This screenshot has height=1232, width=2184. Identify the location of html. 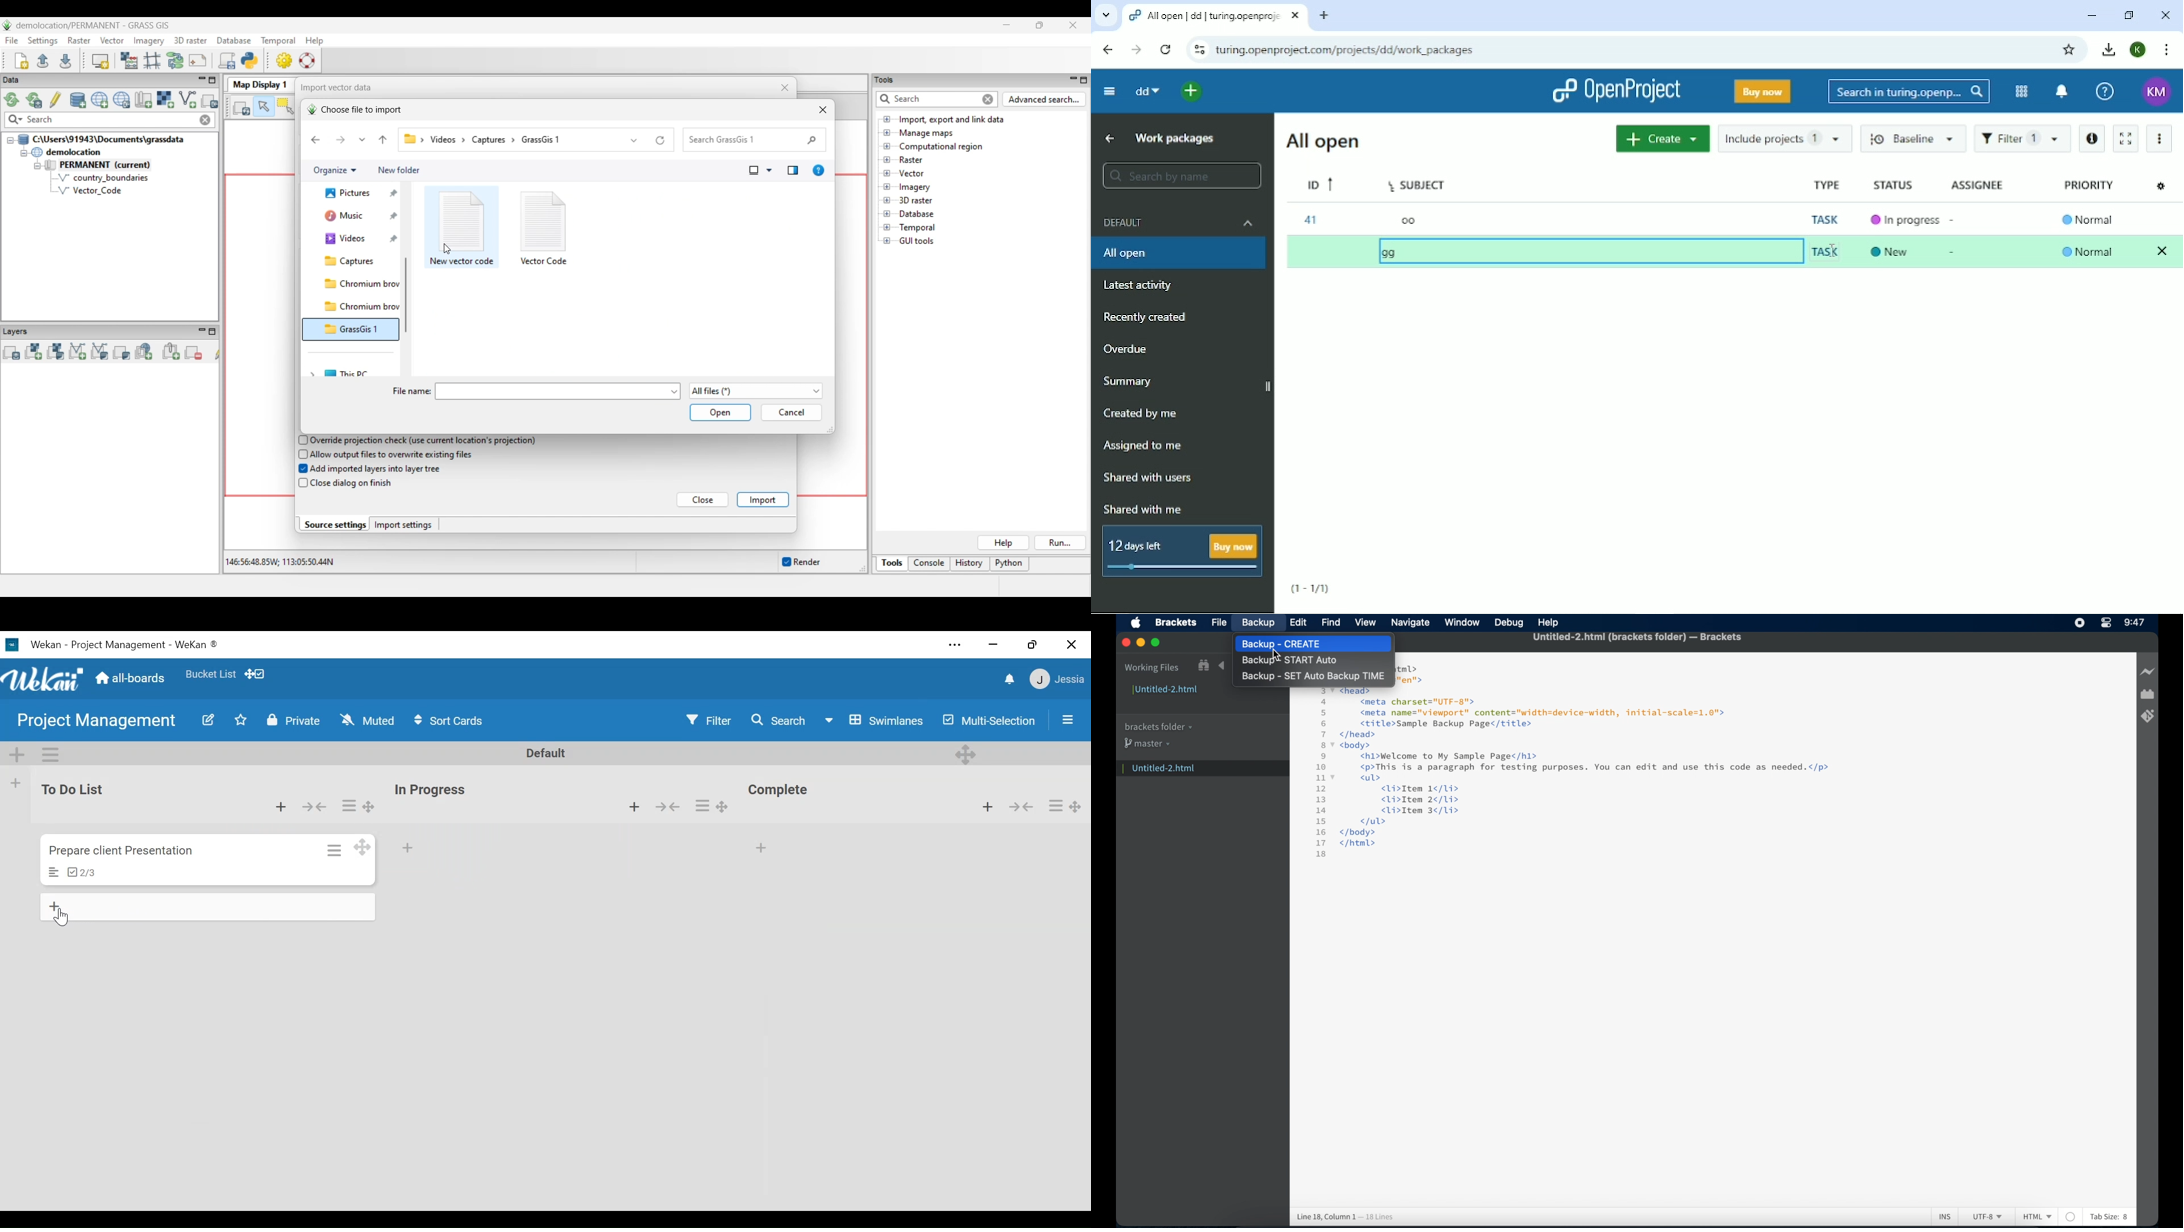
(2038, 1217).